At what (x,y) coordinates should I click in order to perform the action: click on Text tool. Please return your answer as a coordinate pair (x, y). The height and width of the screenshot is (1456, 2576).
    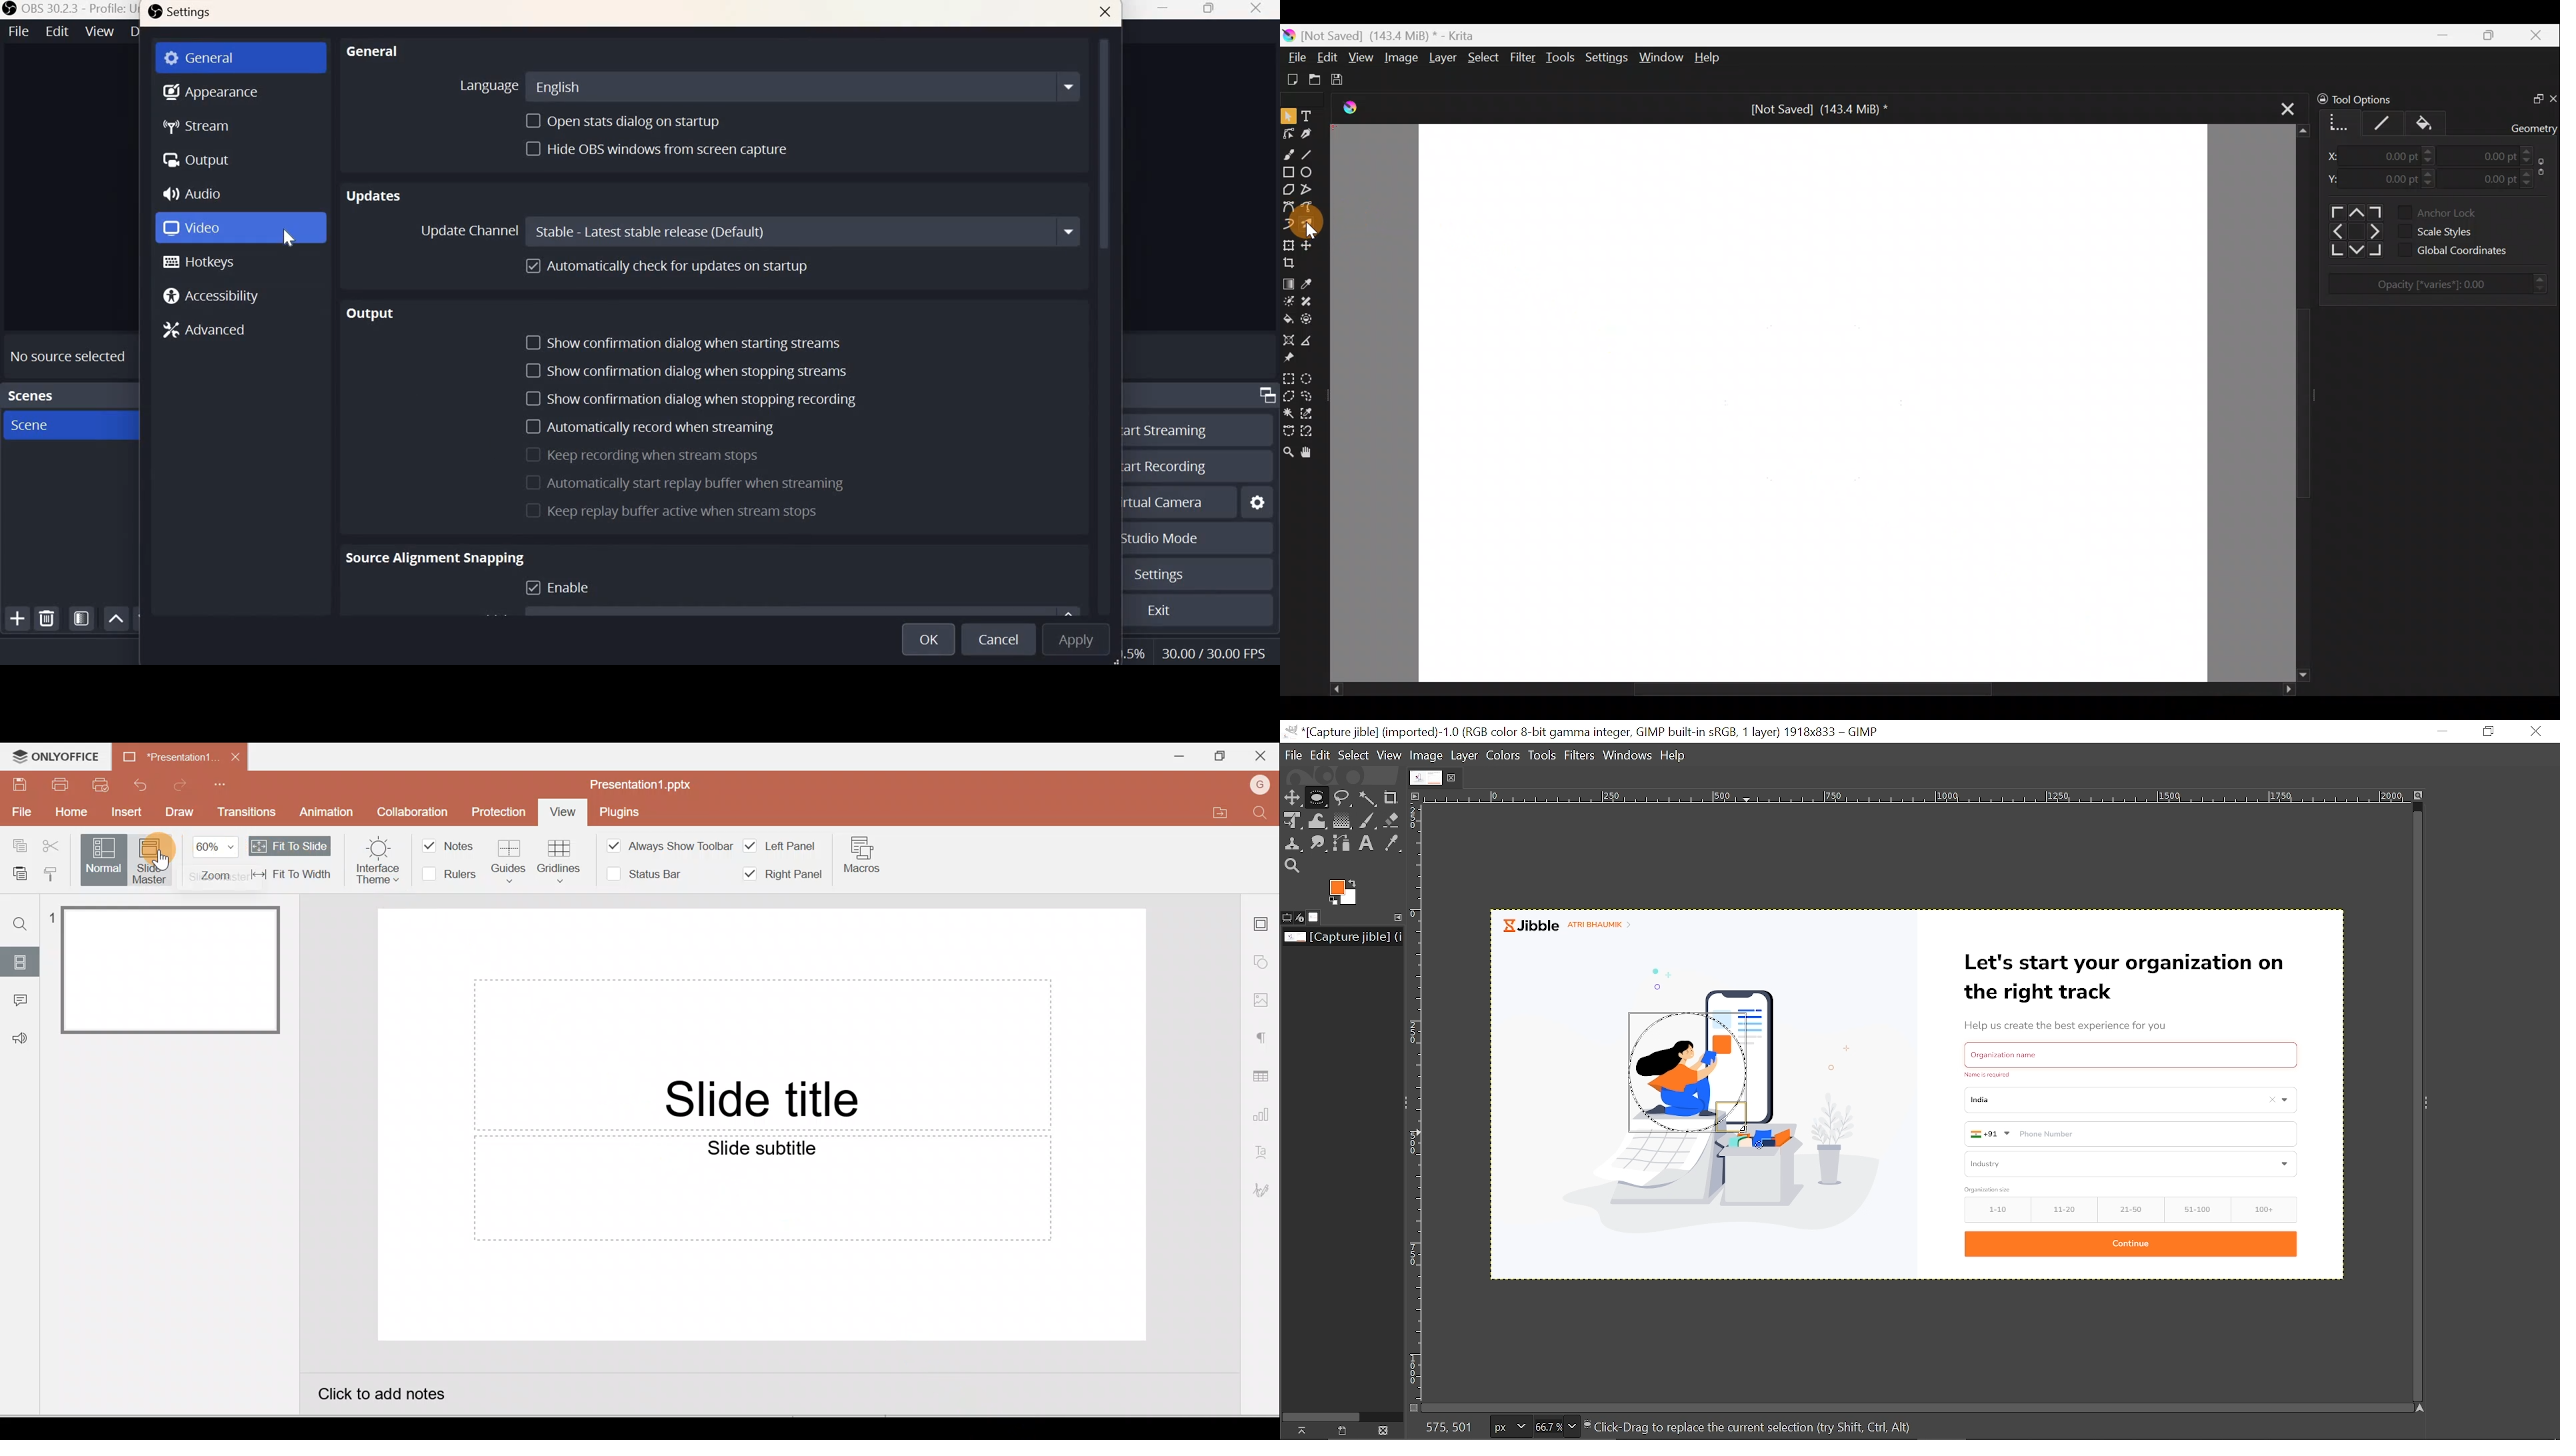
    Looking at the image, I should click on (1367, 843).